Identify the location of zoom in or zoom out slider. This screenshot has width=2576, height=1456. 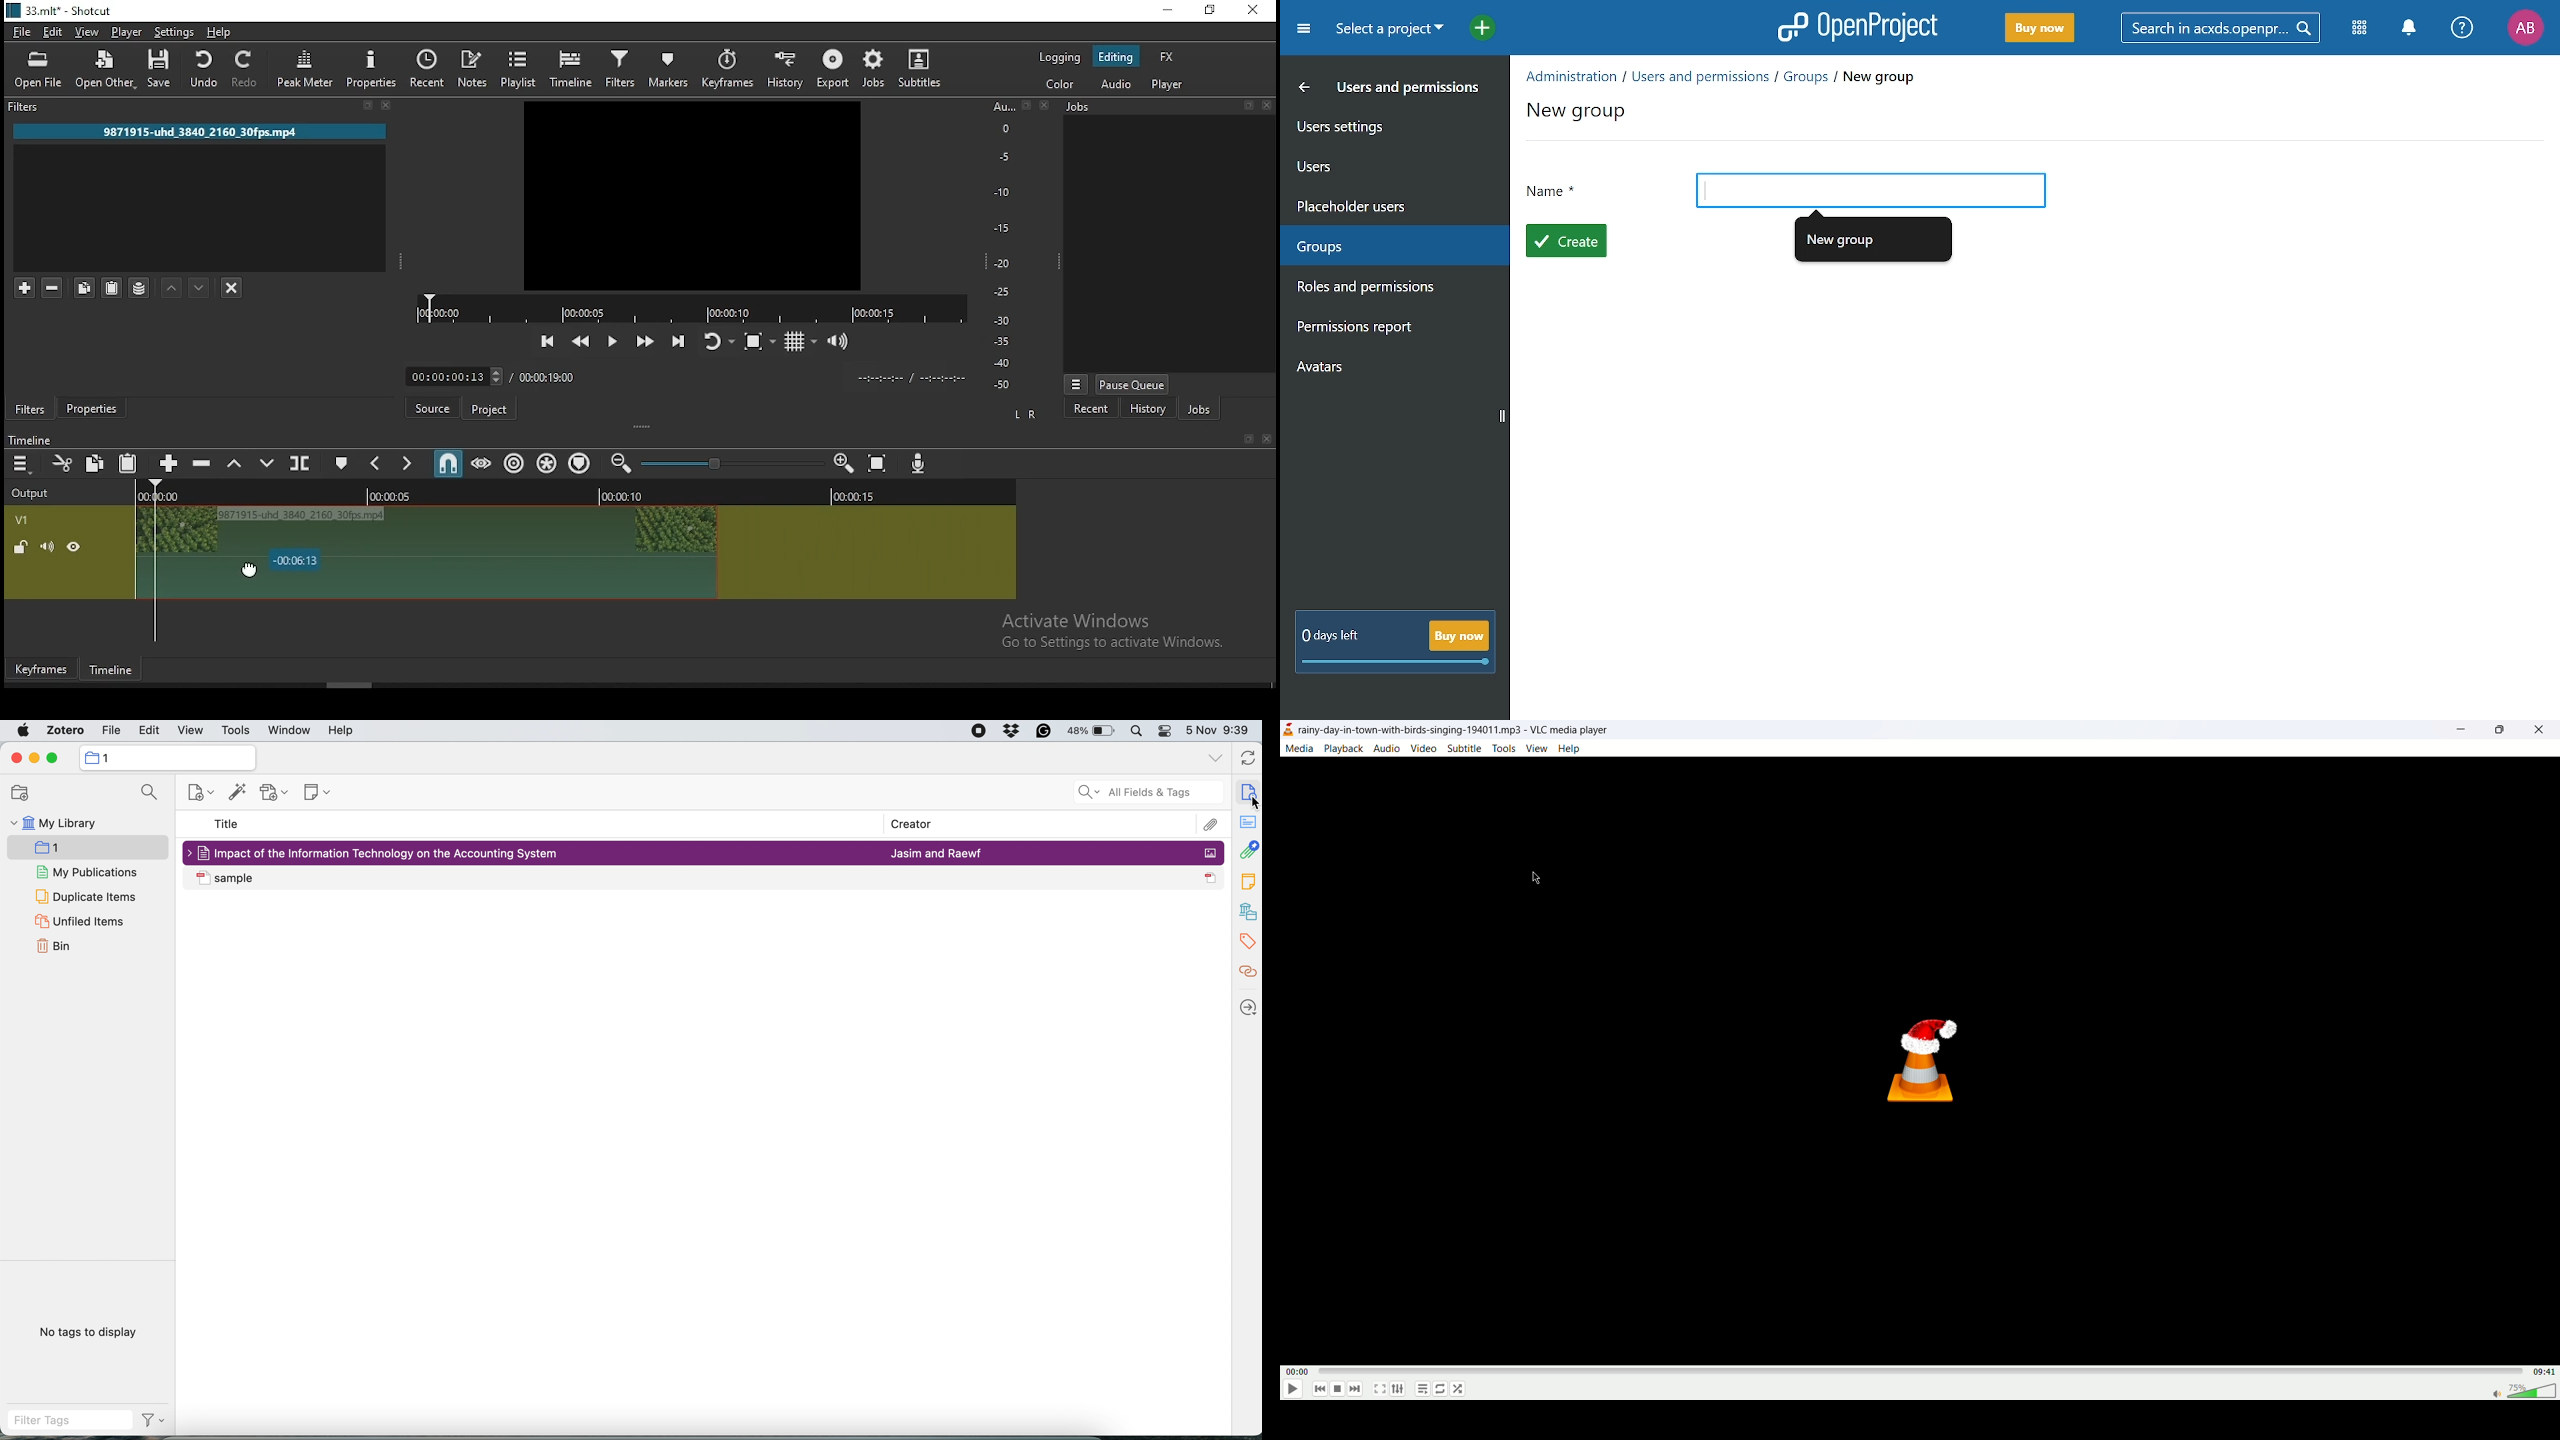
(727, 464).